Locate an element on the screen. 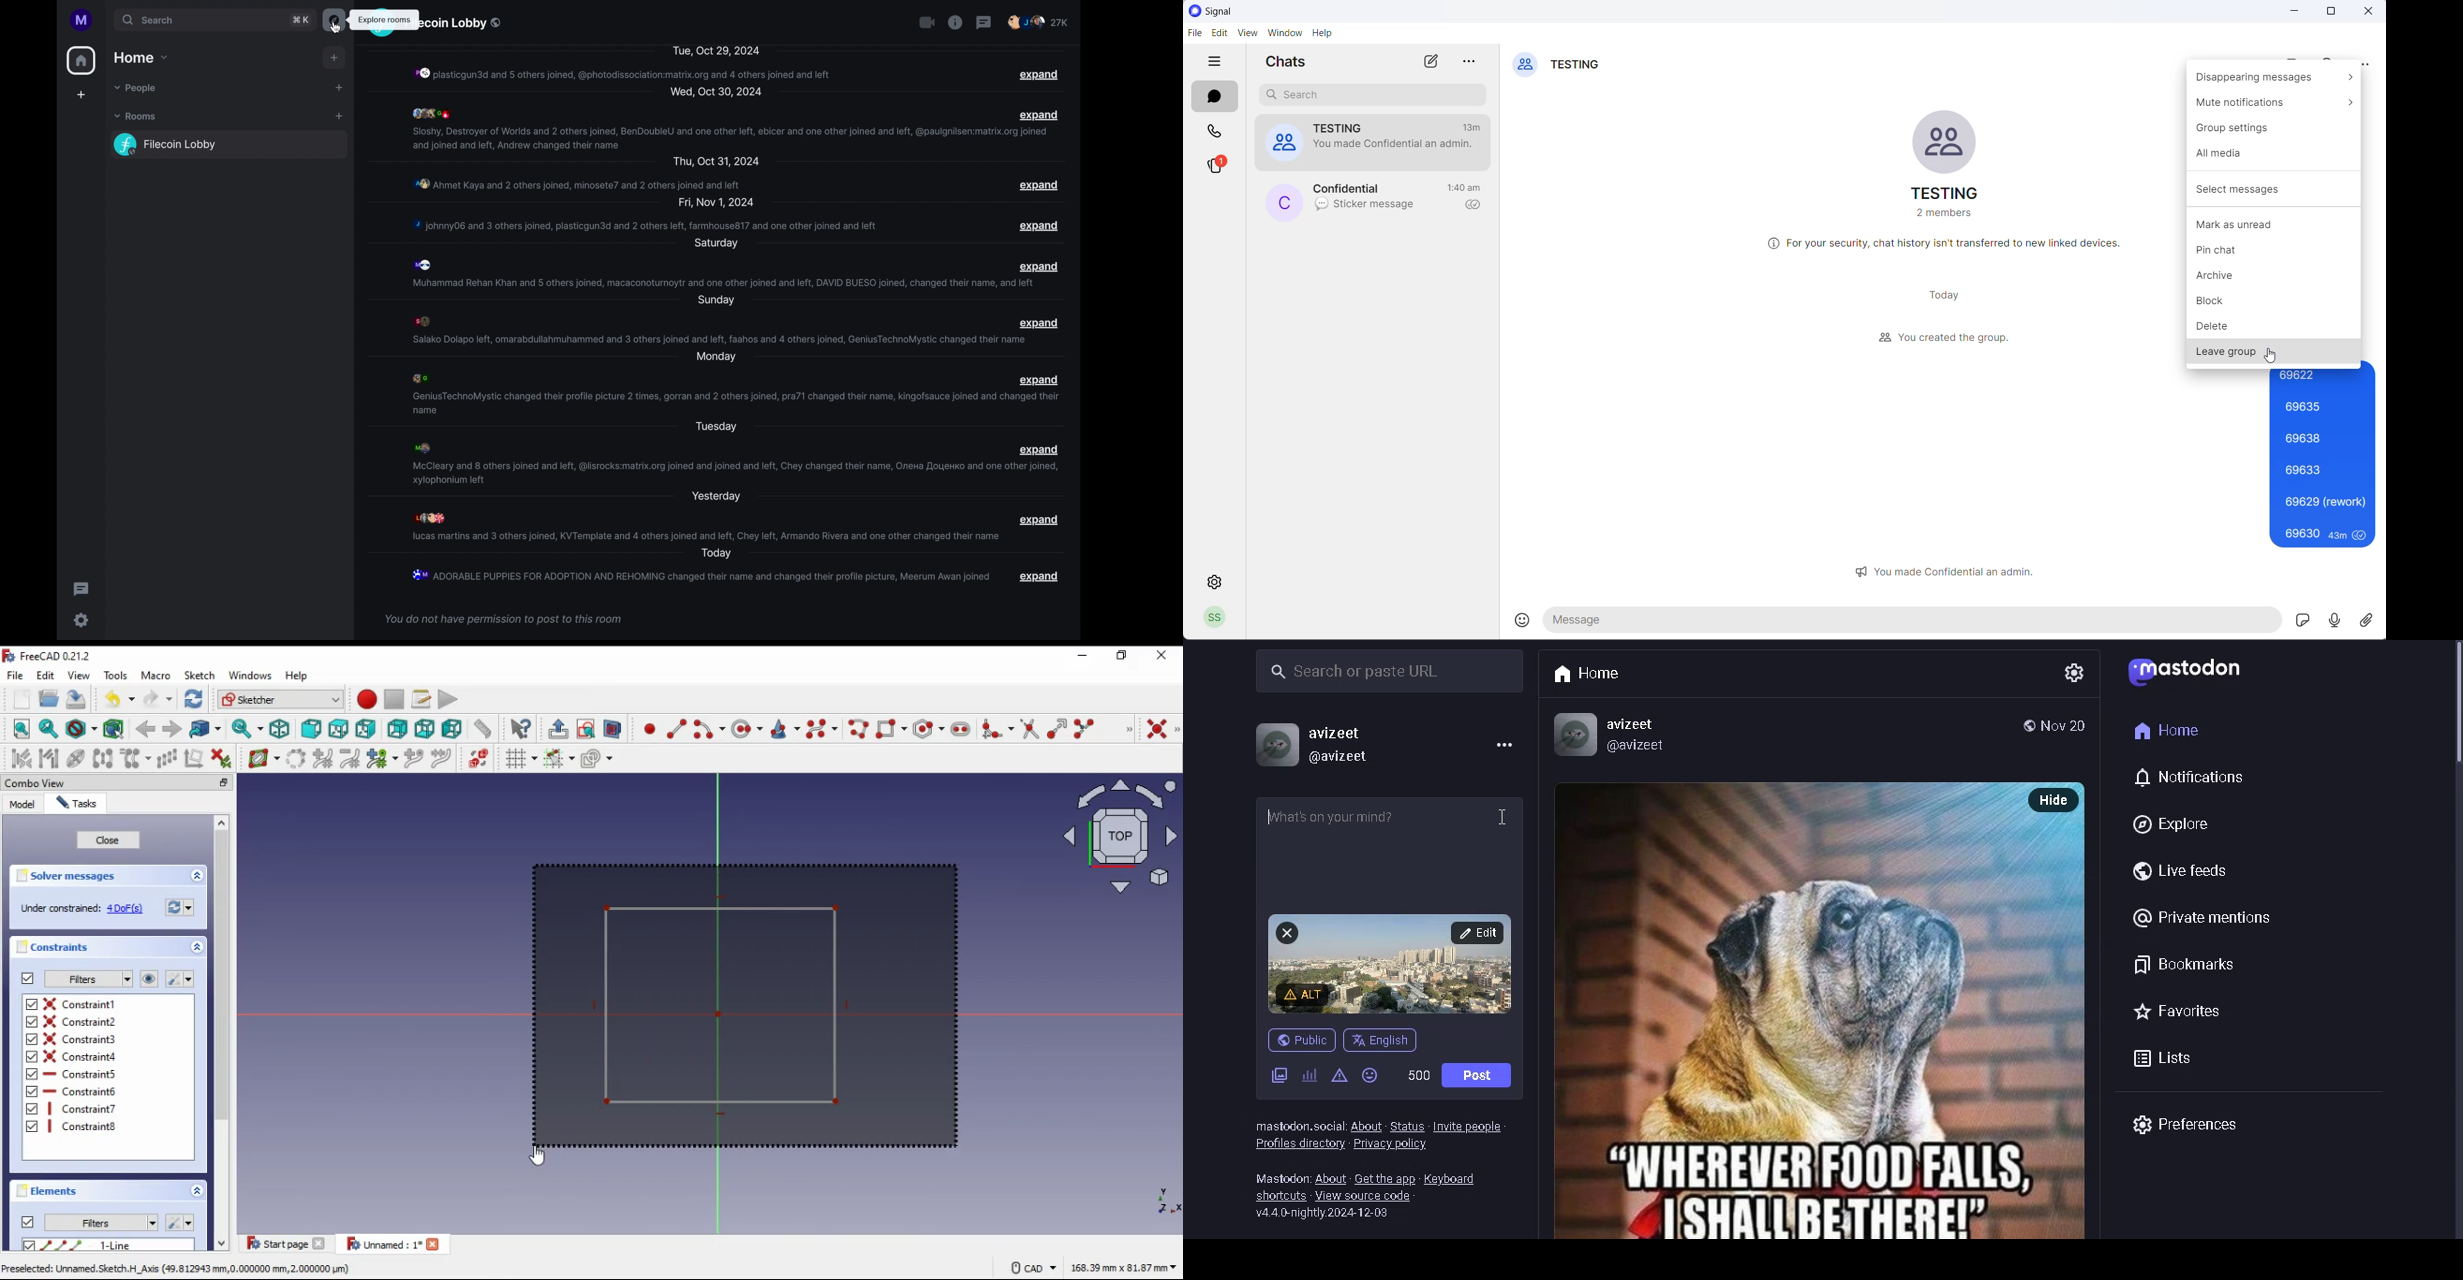 This screenshot has height=1288, width=2464. create circle is located at coordinates (747, 728).